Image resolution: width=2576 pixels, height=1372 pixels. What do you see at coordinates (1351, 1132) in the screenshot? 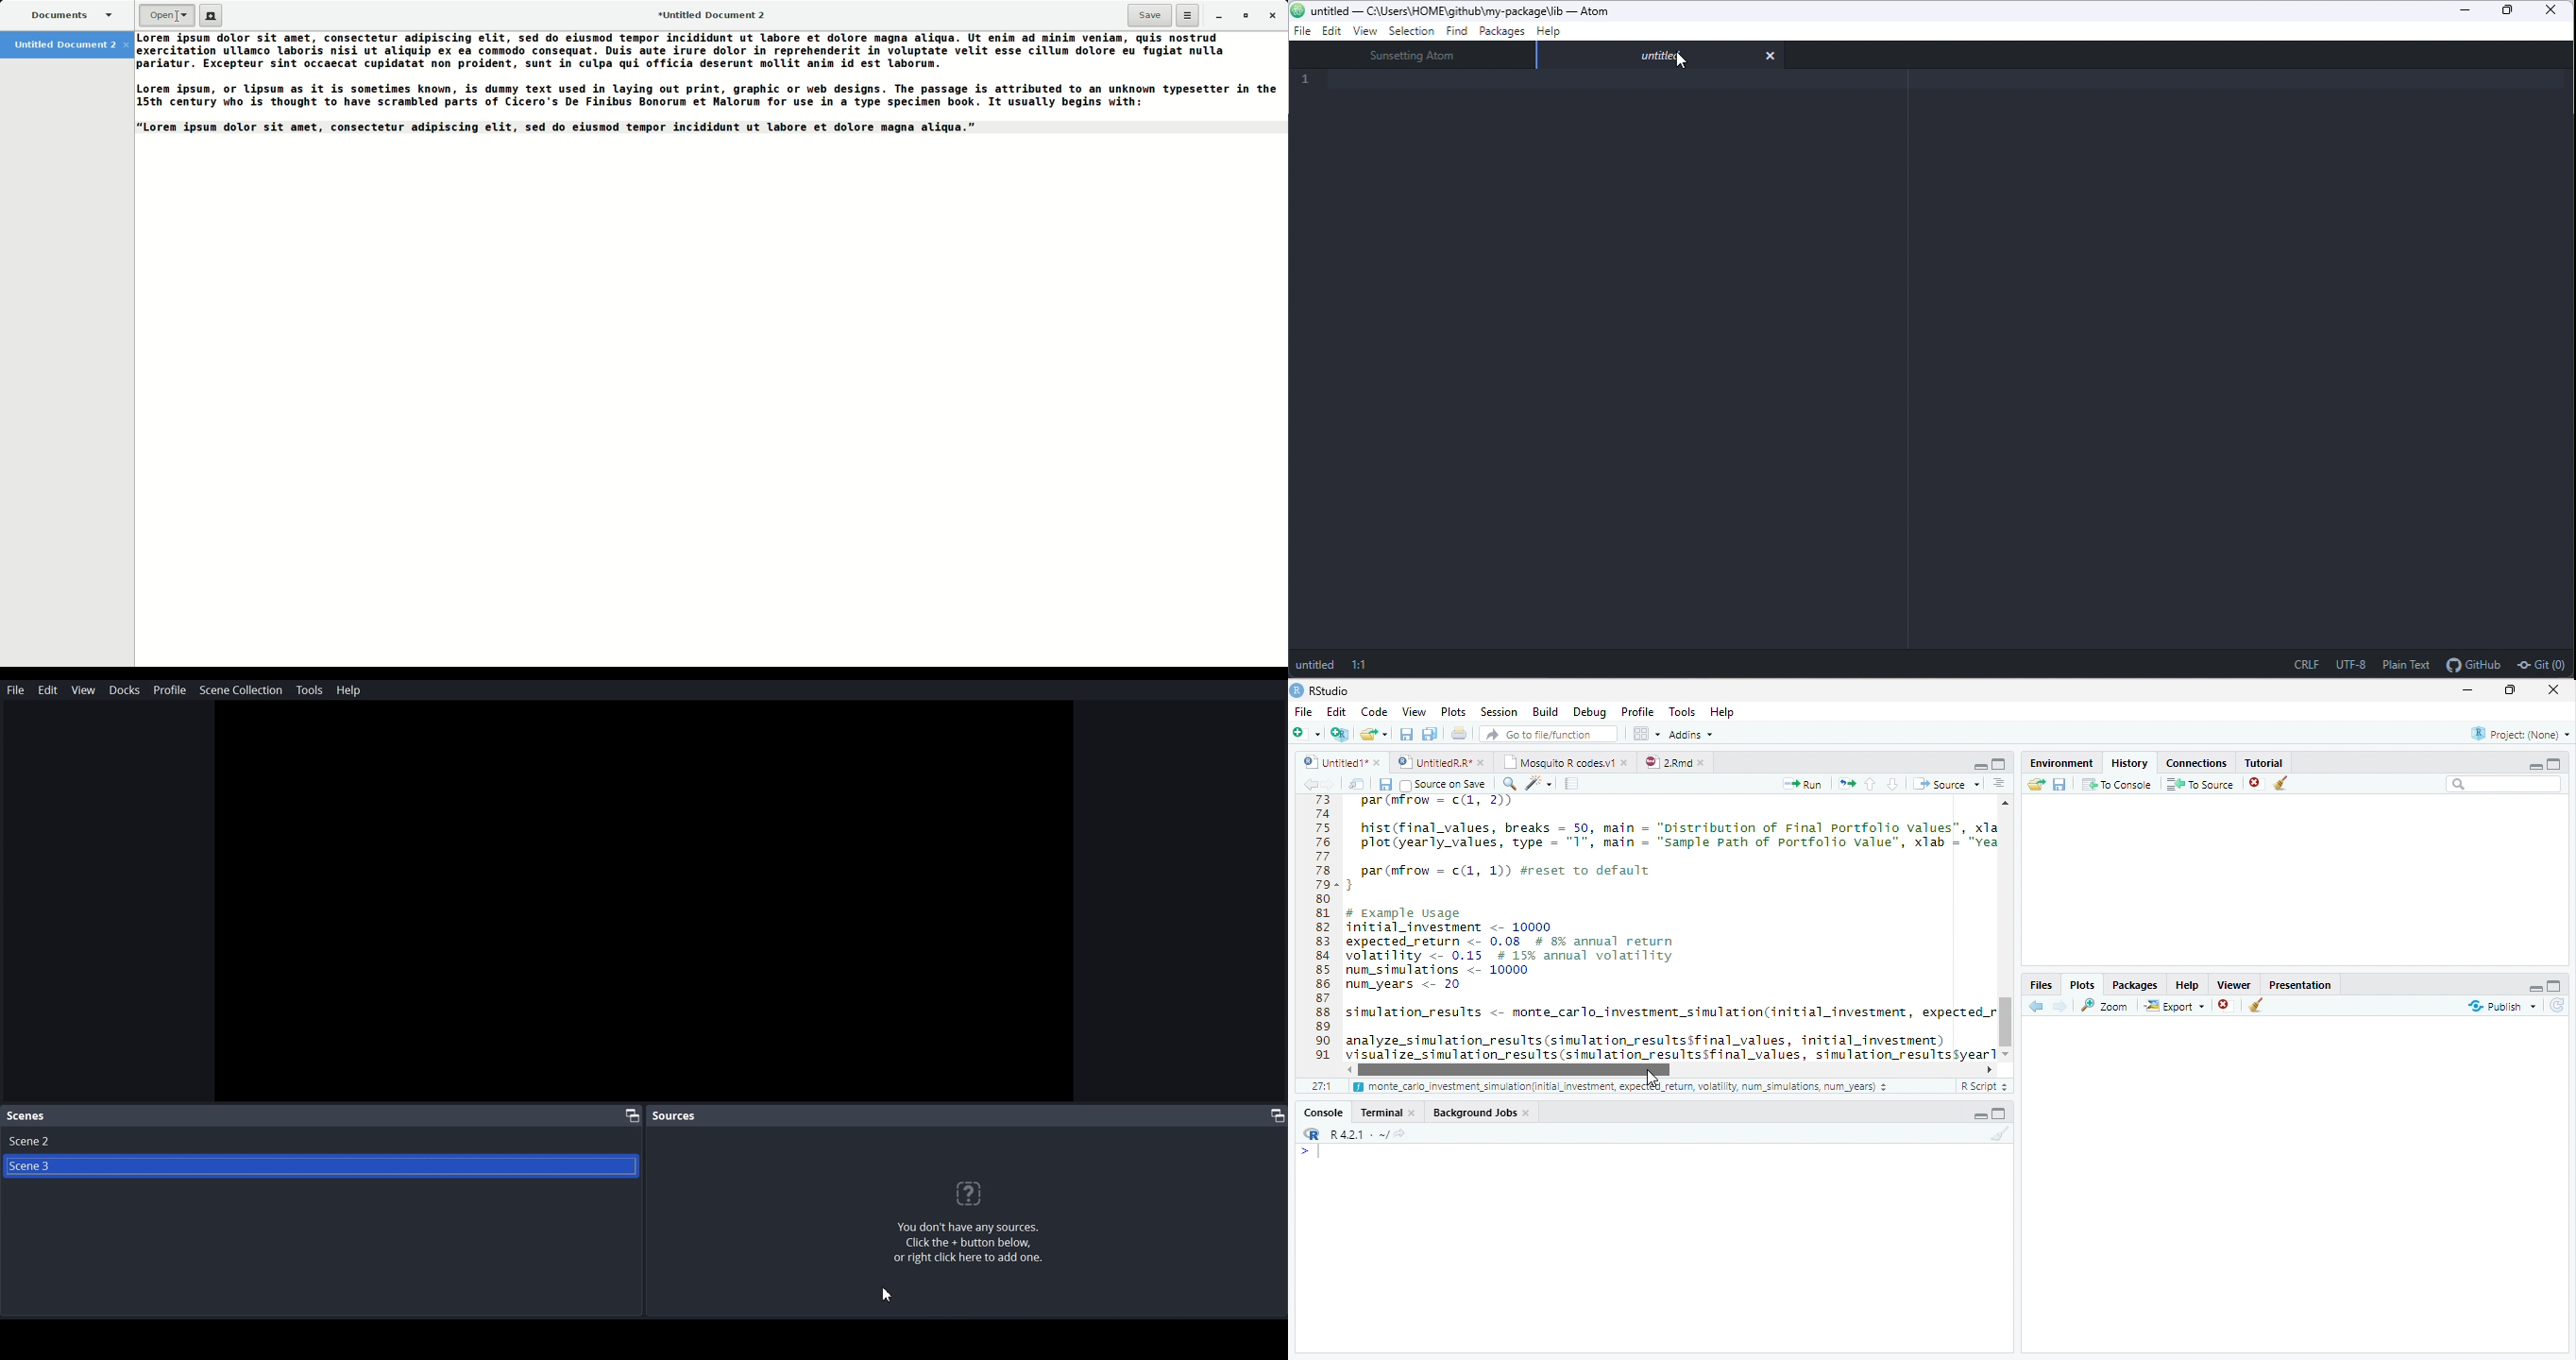
I see `R 4.2.1 ~/` at bounding box center [1351, 1132].